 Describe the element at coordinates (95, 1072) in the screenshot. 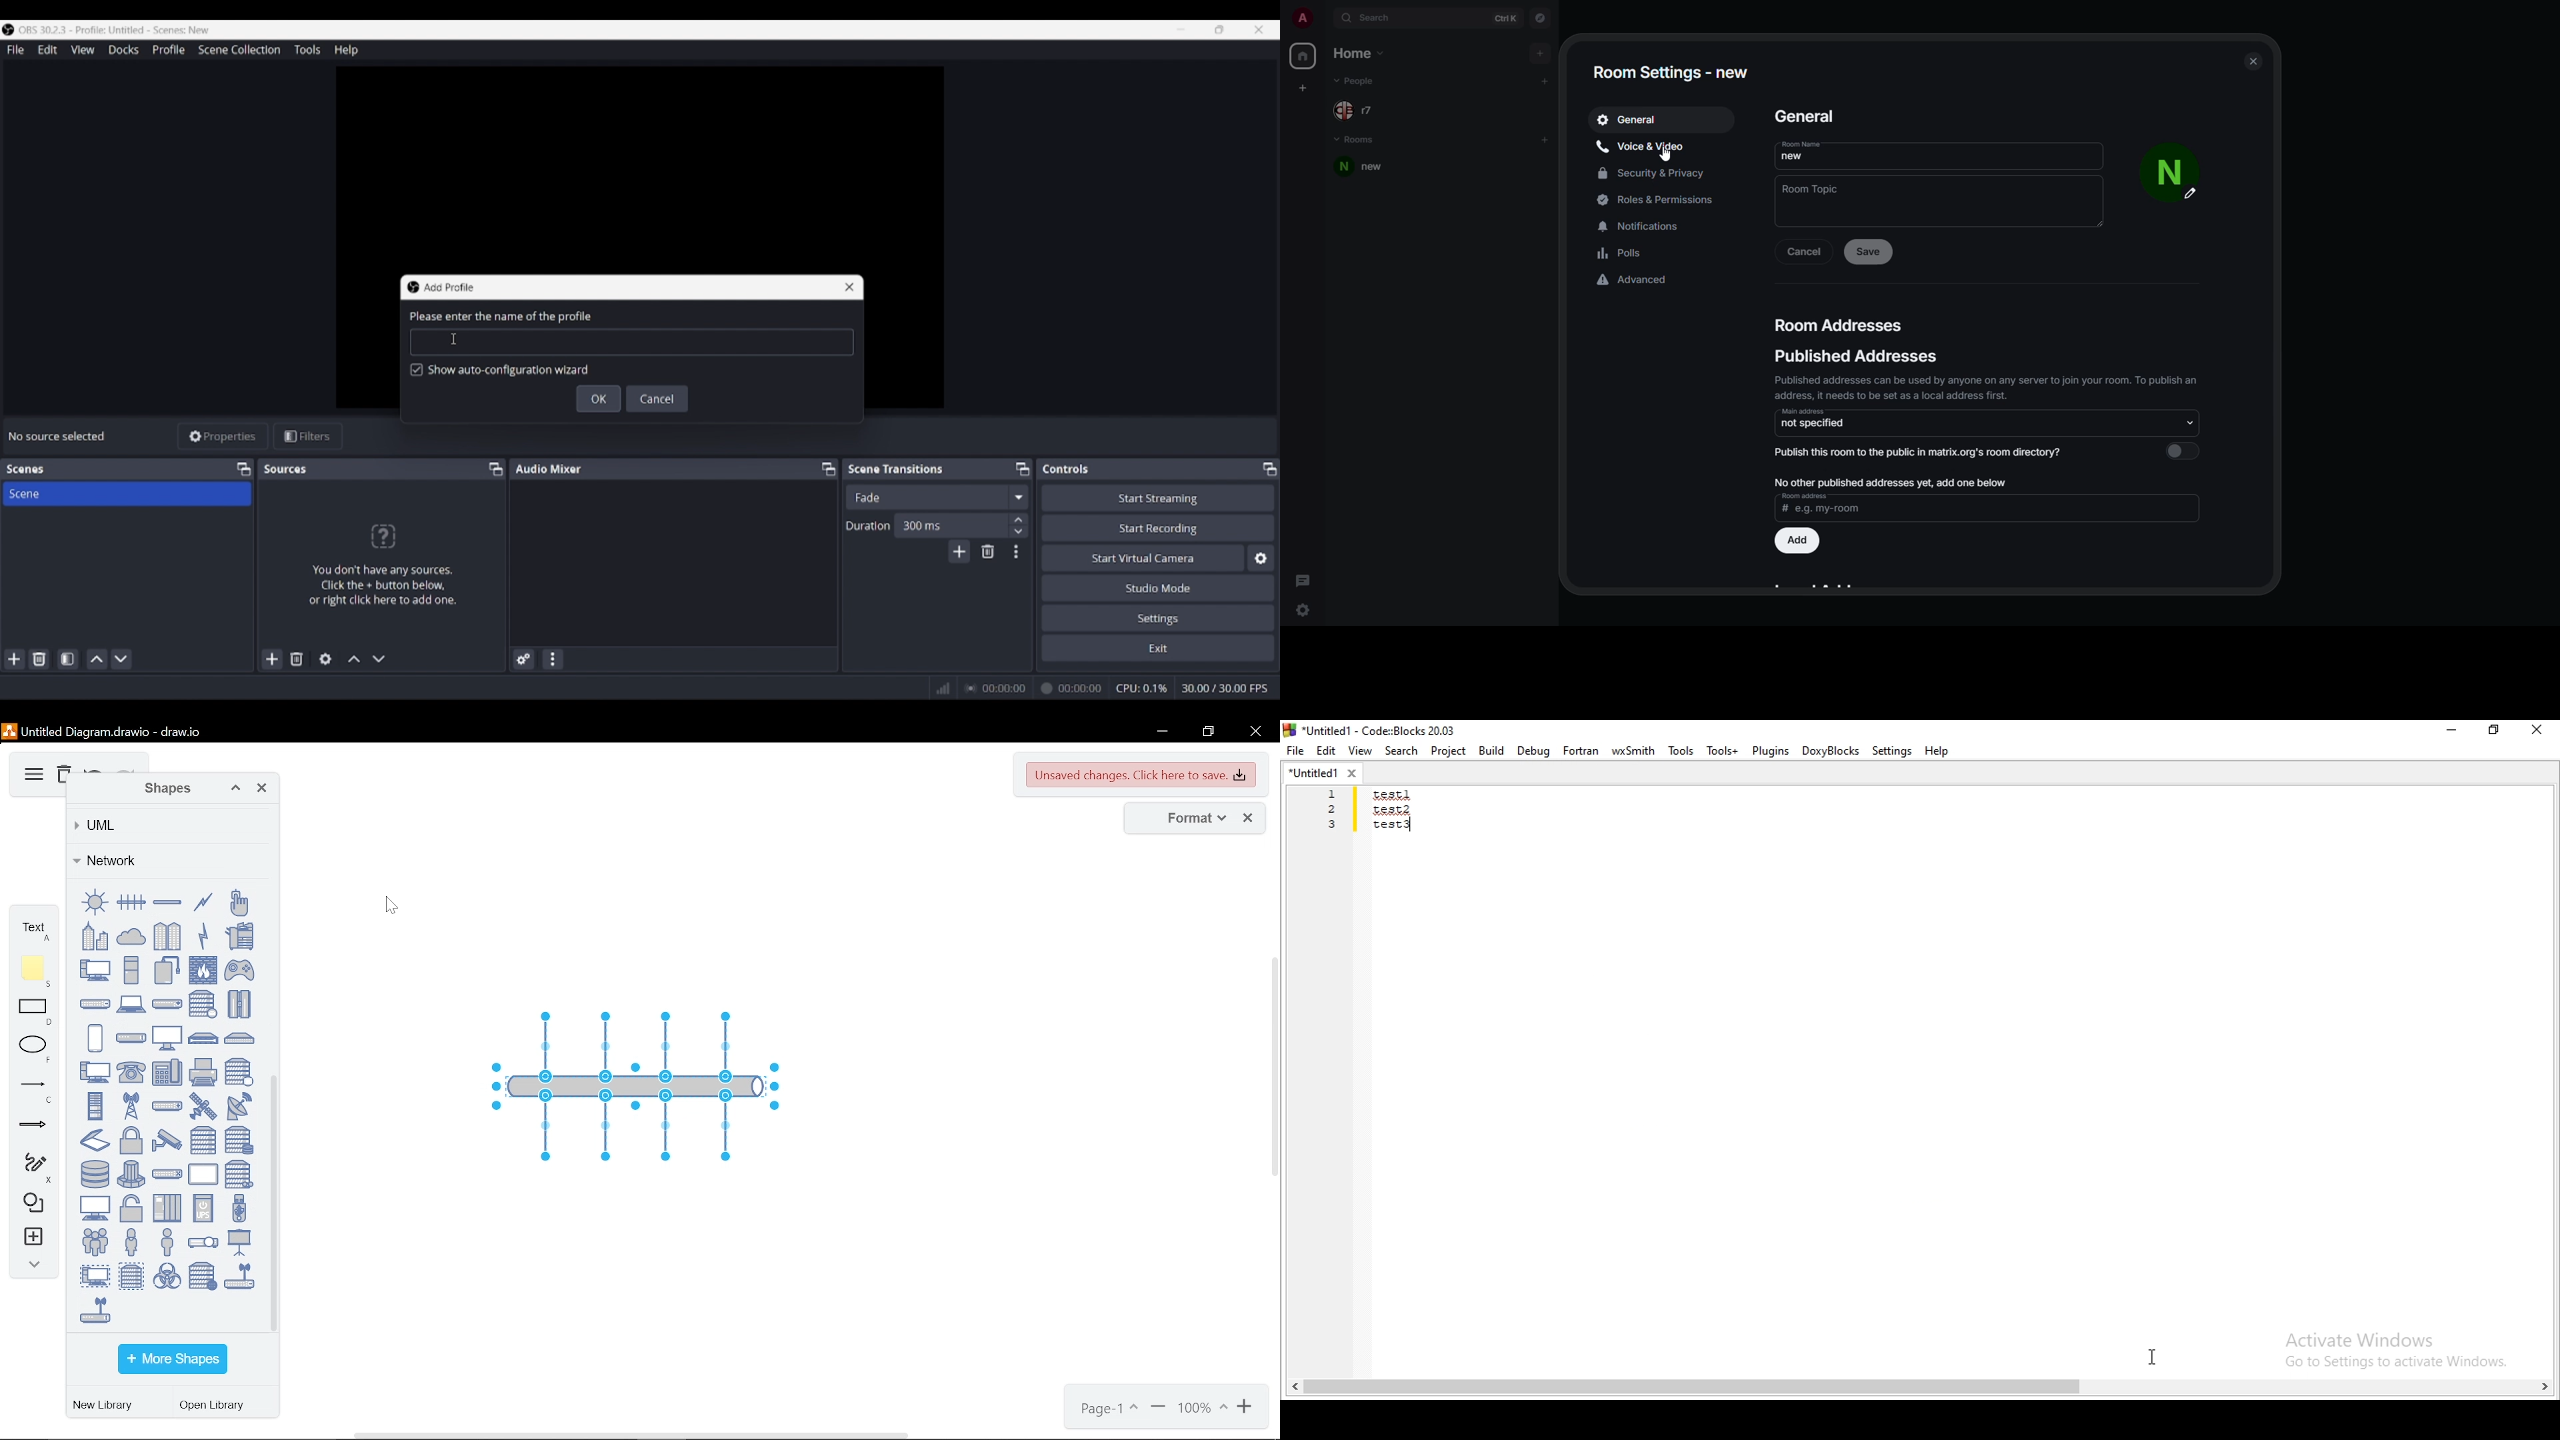

I see `PC` at that location.